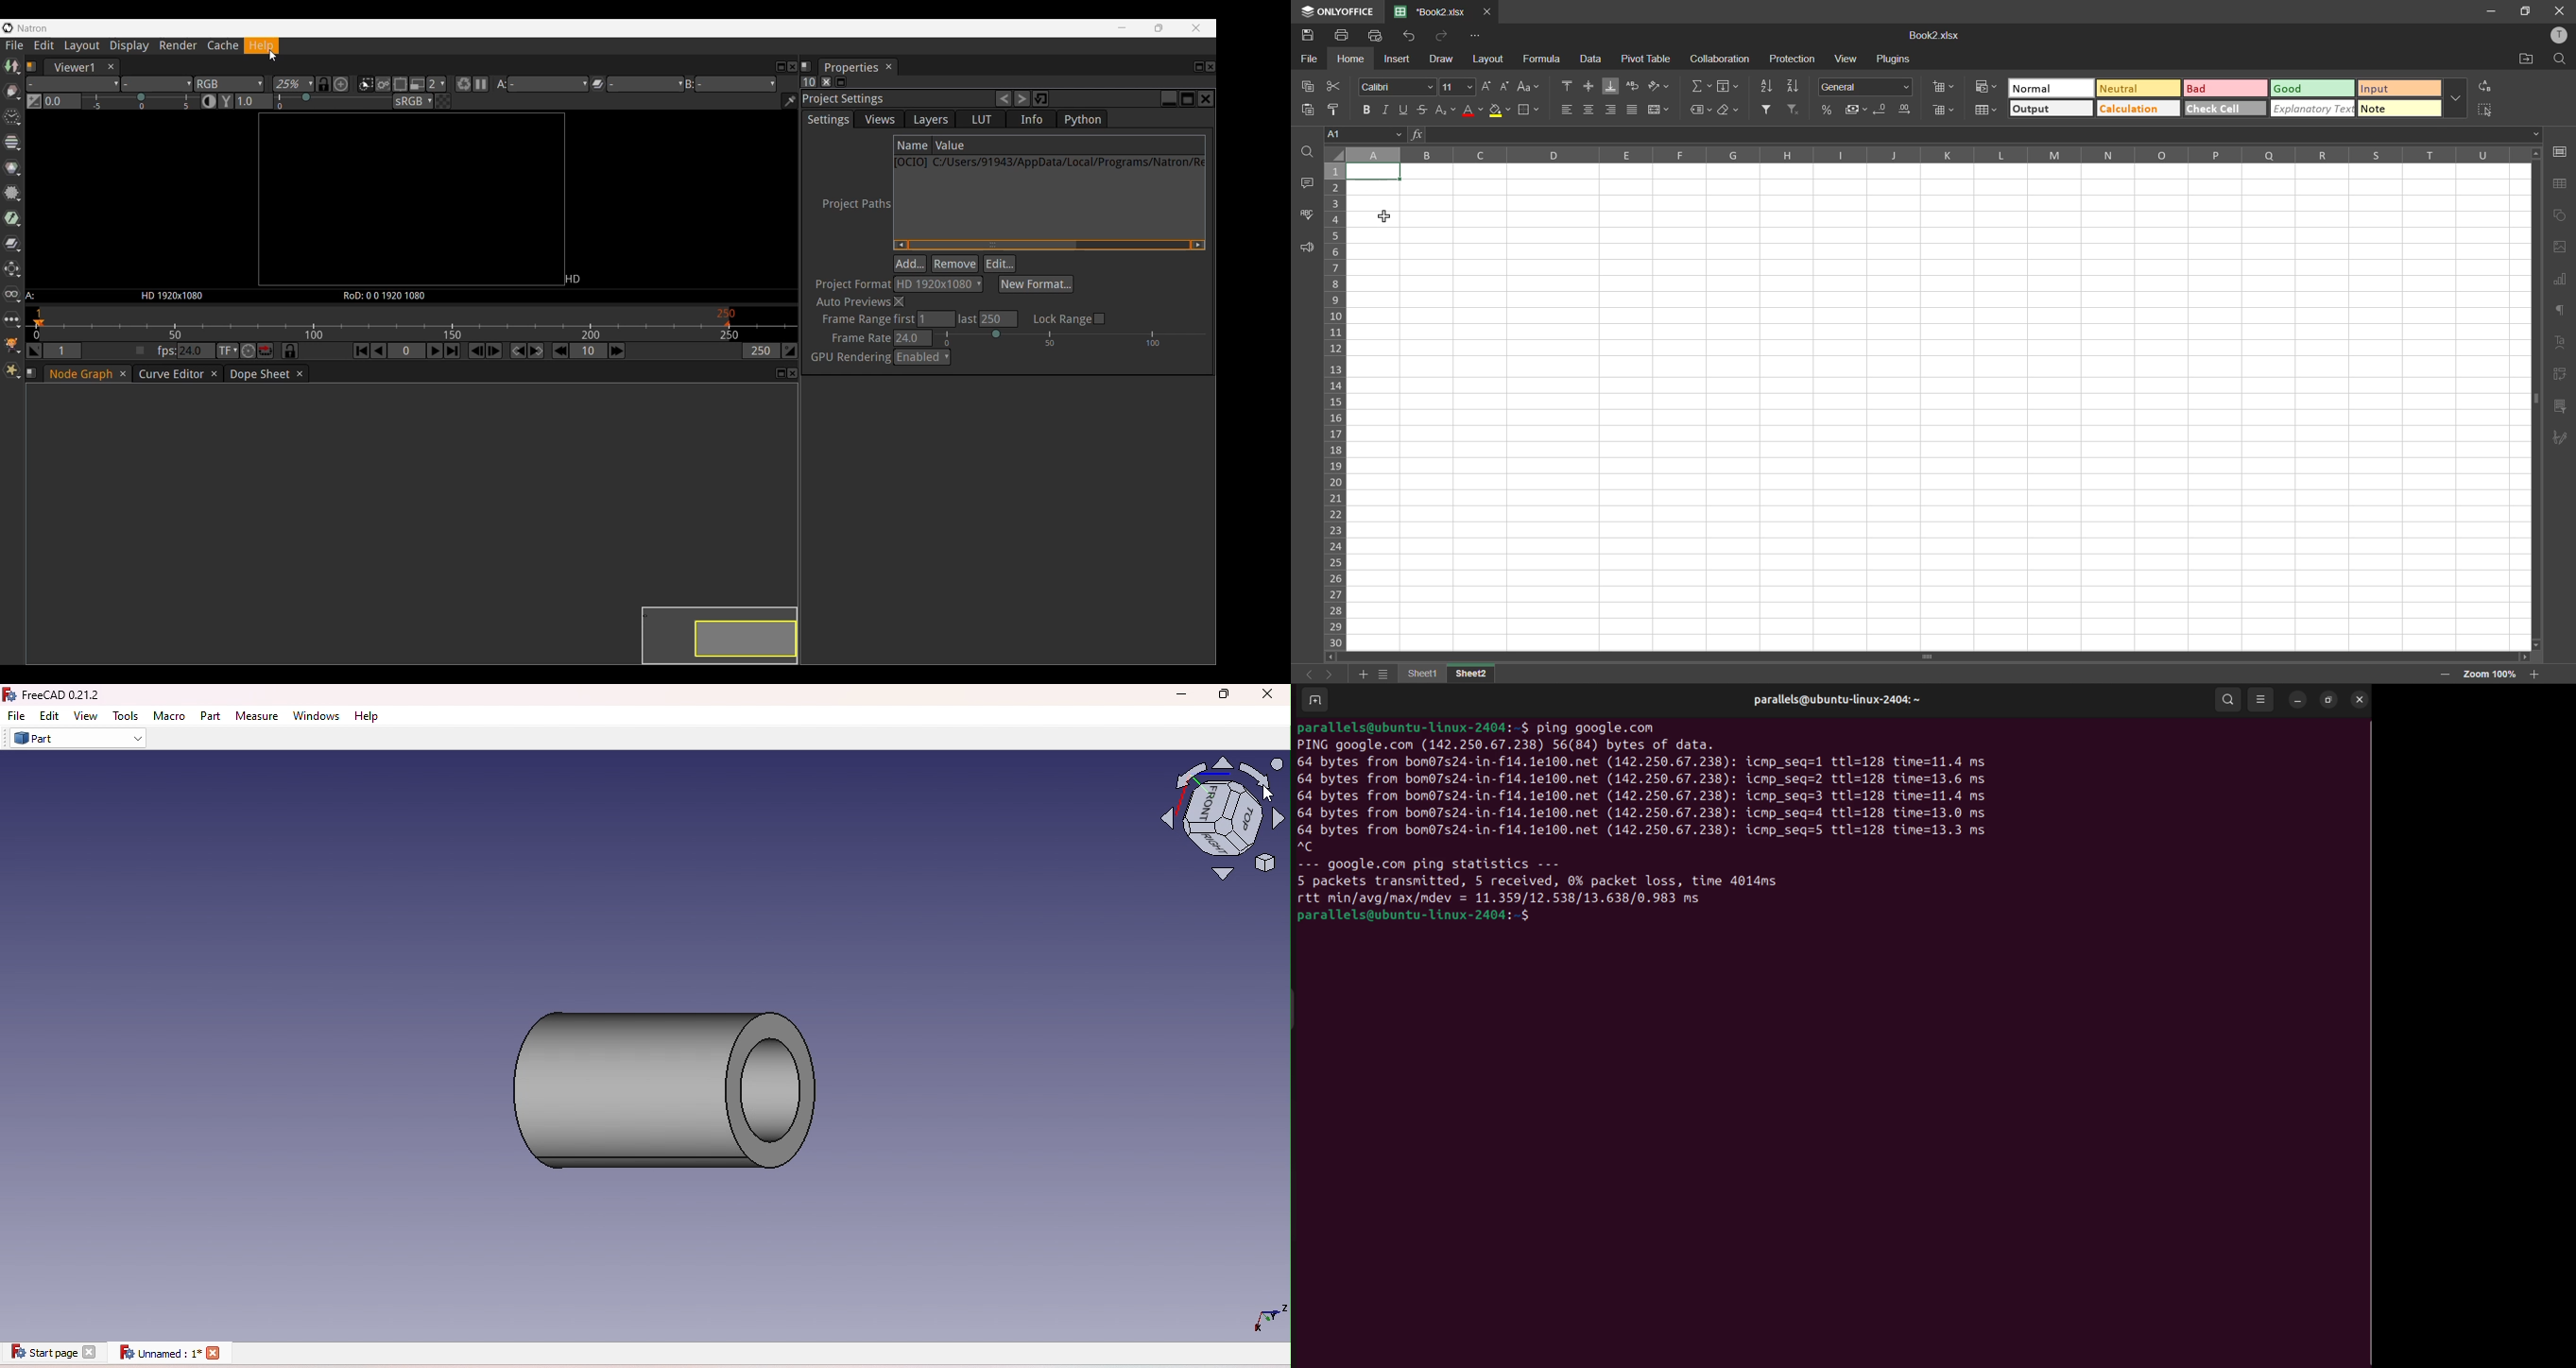  Describe the element at coordinates (2561, 151) in the screenshot. I see `cell settings` at that location.